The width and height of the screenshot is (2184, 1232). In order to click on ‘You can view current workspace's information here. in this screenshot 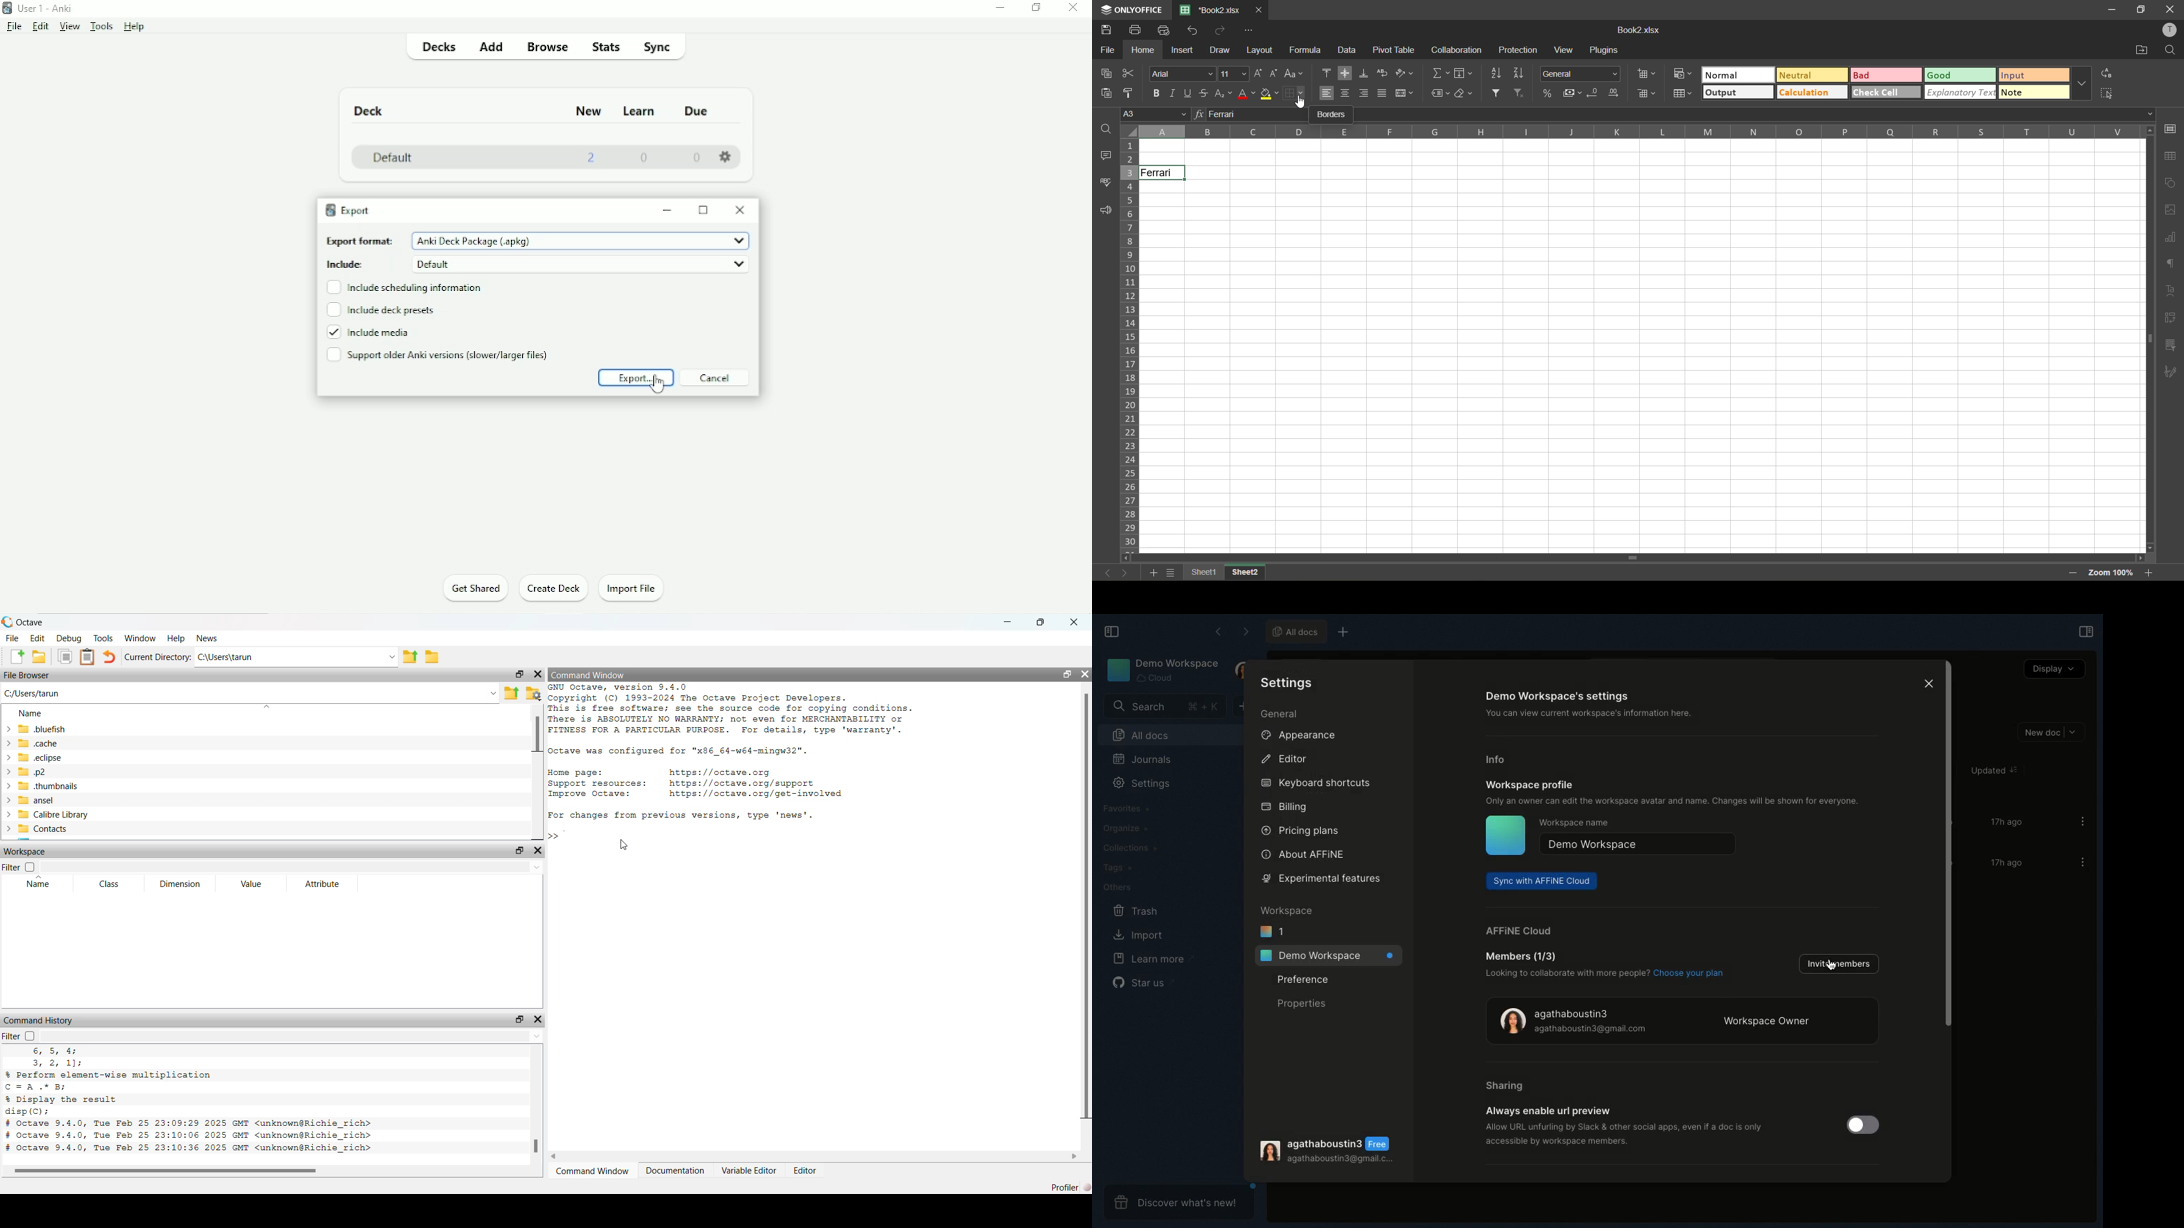, I will do `click(1597, 713)`.